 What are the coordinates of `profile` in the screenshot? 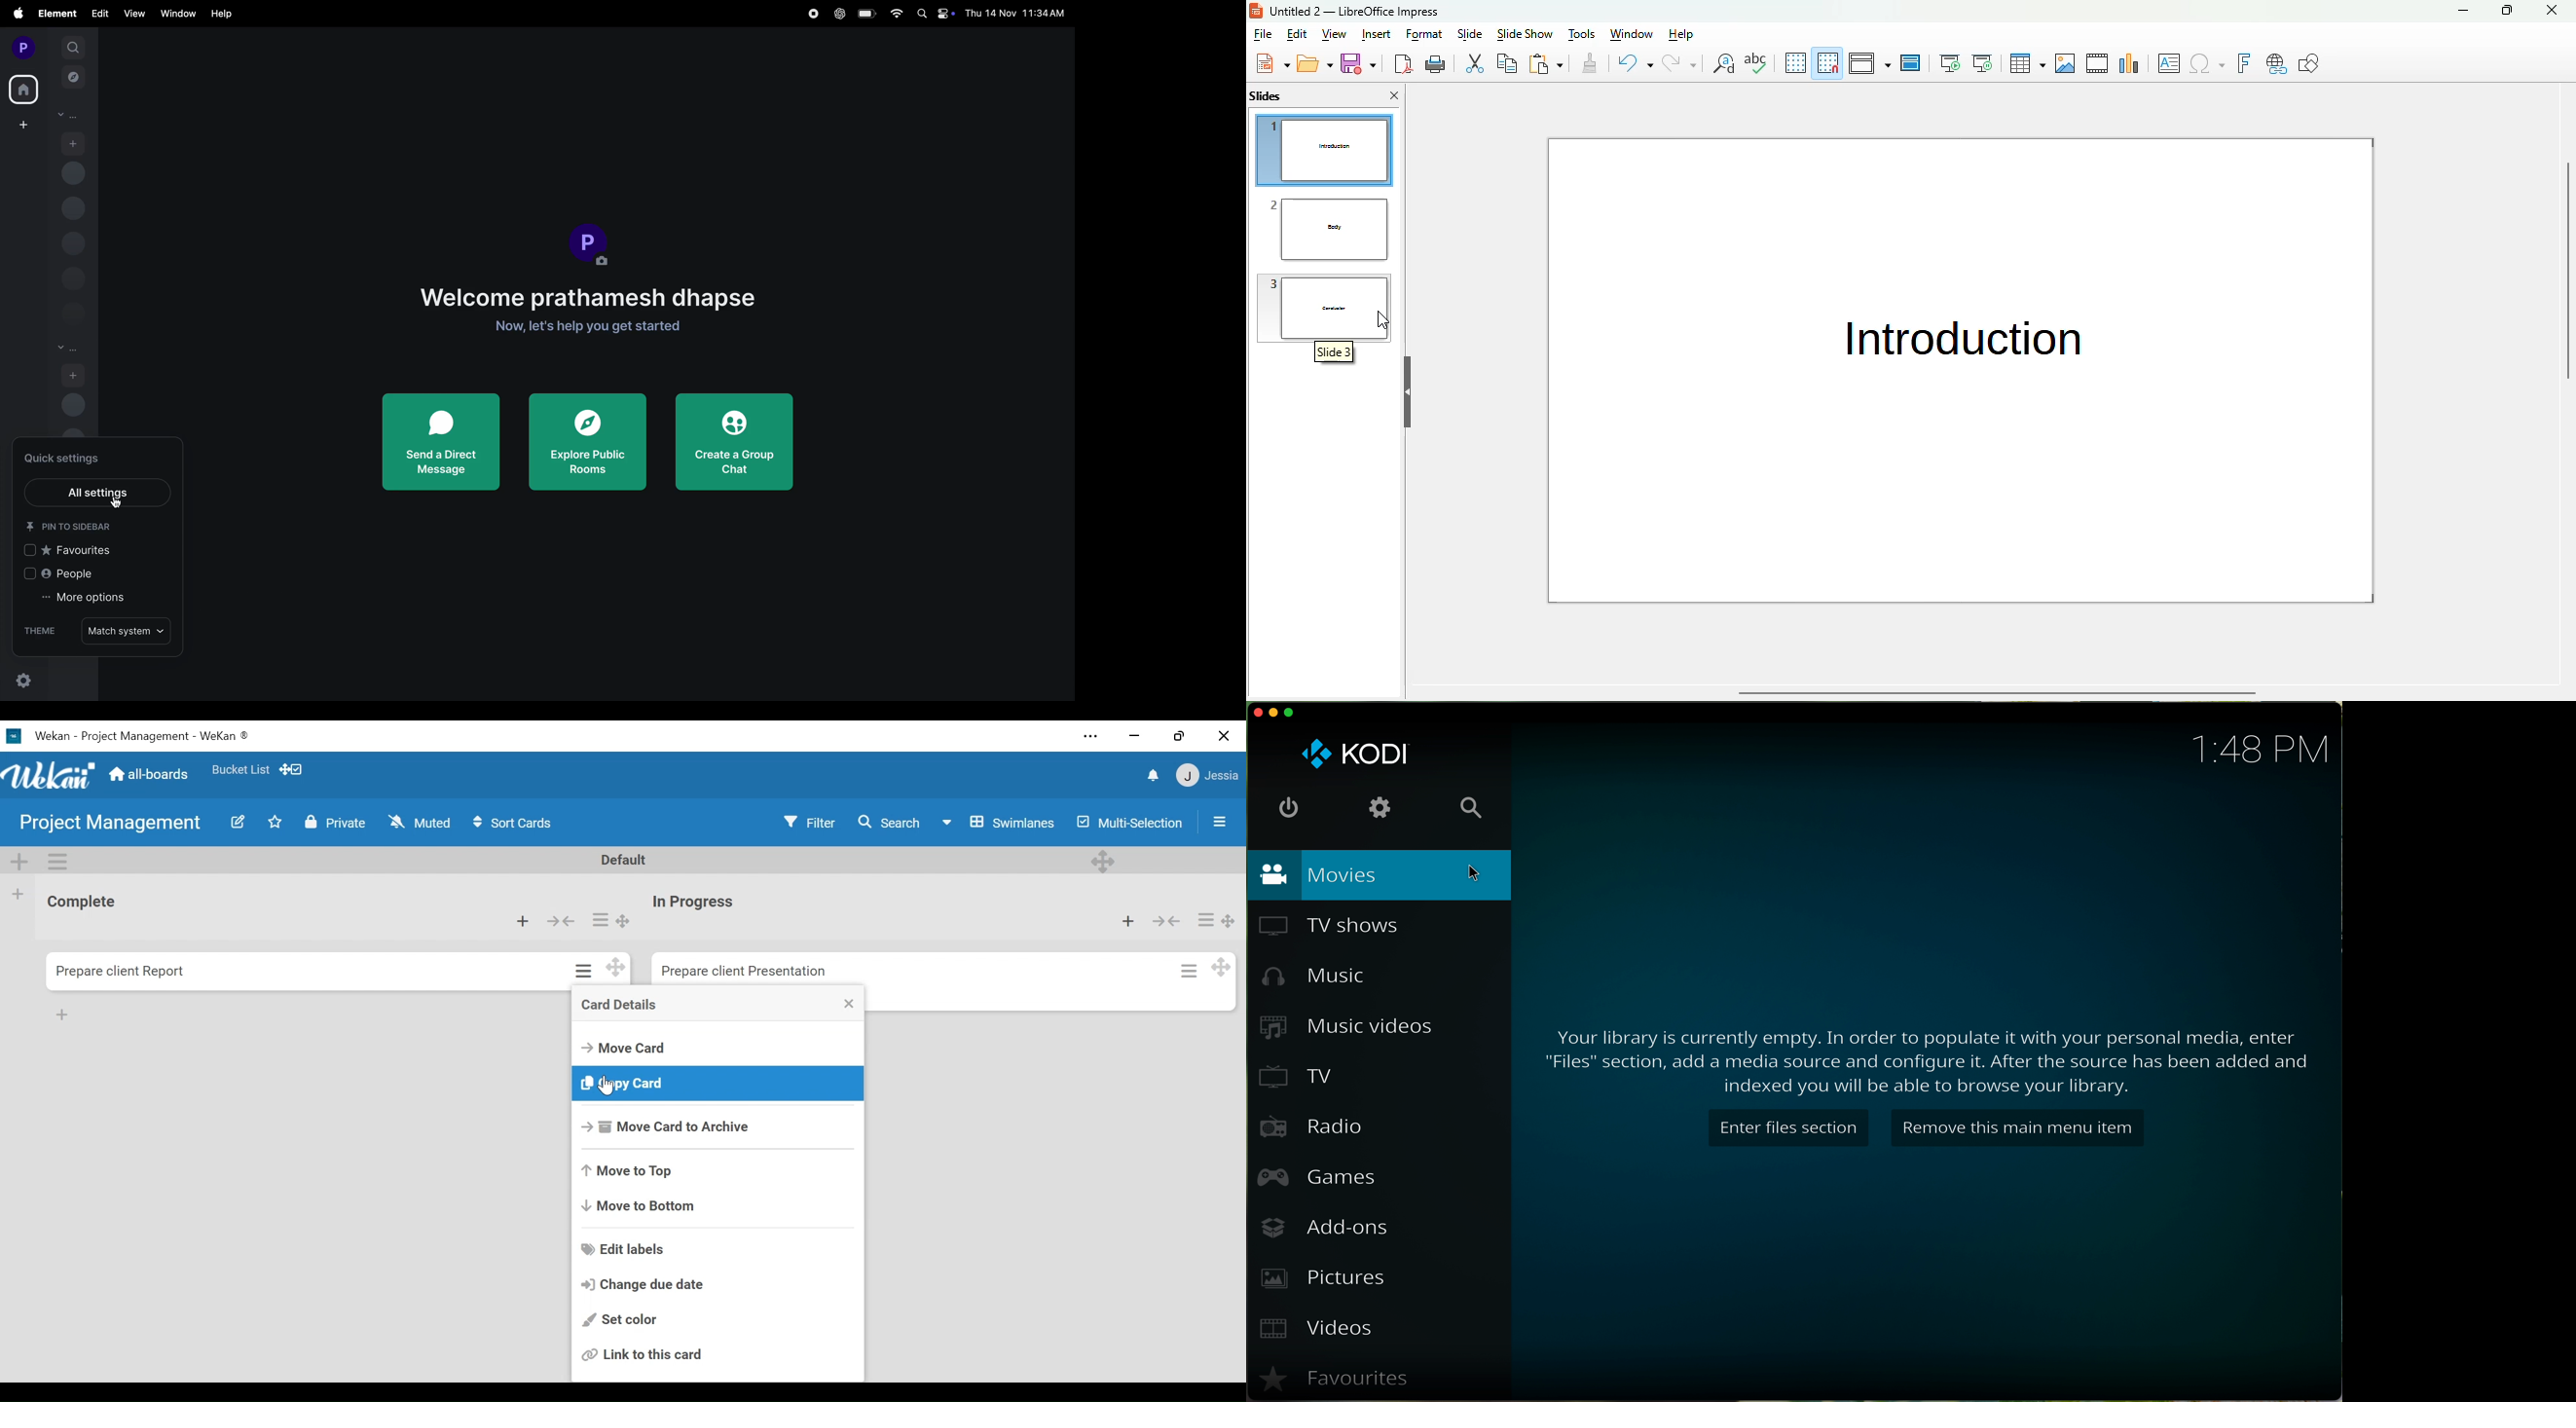 It's located at (21, 46).